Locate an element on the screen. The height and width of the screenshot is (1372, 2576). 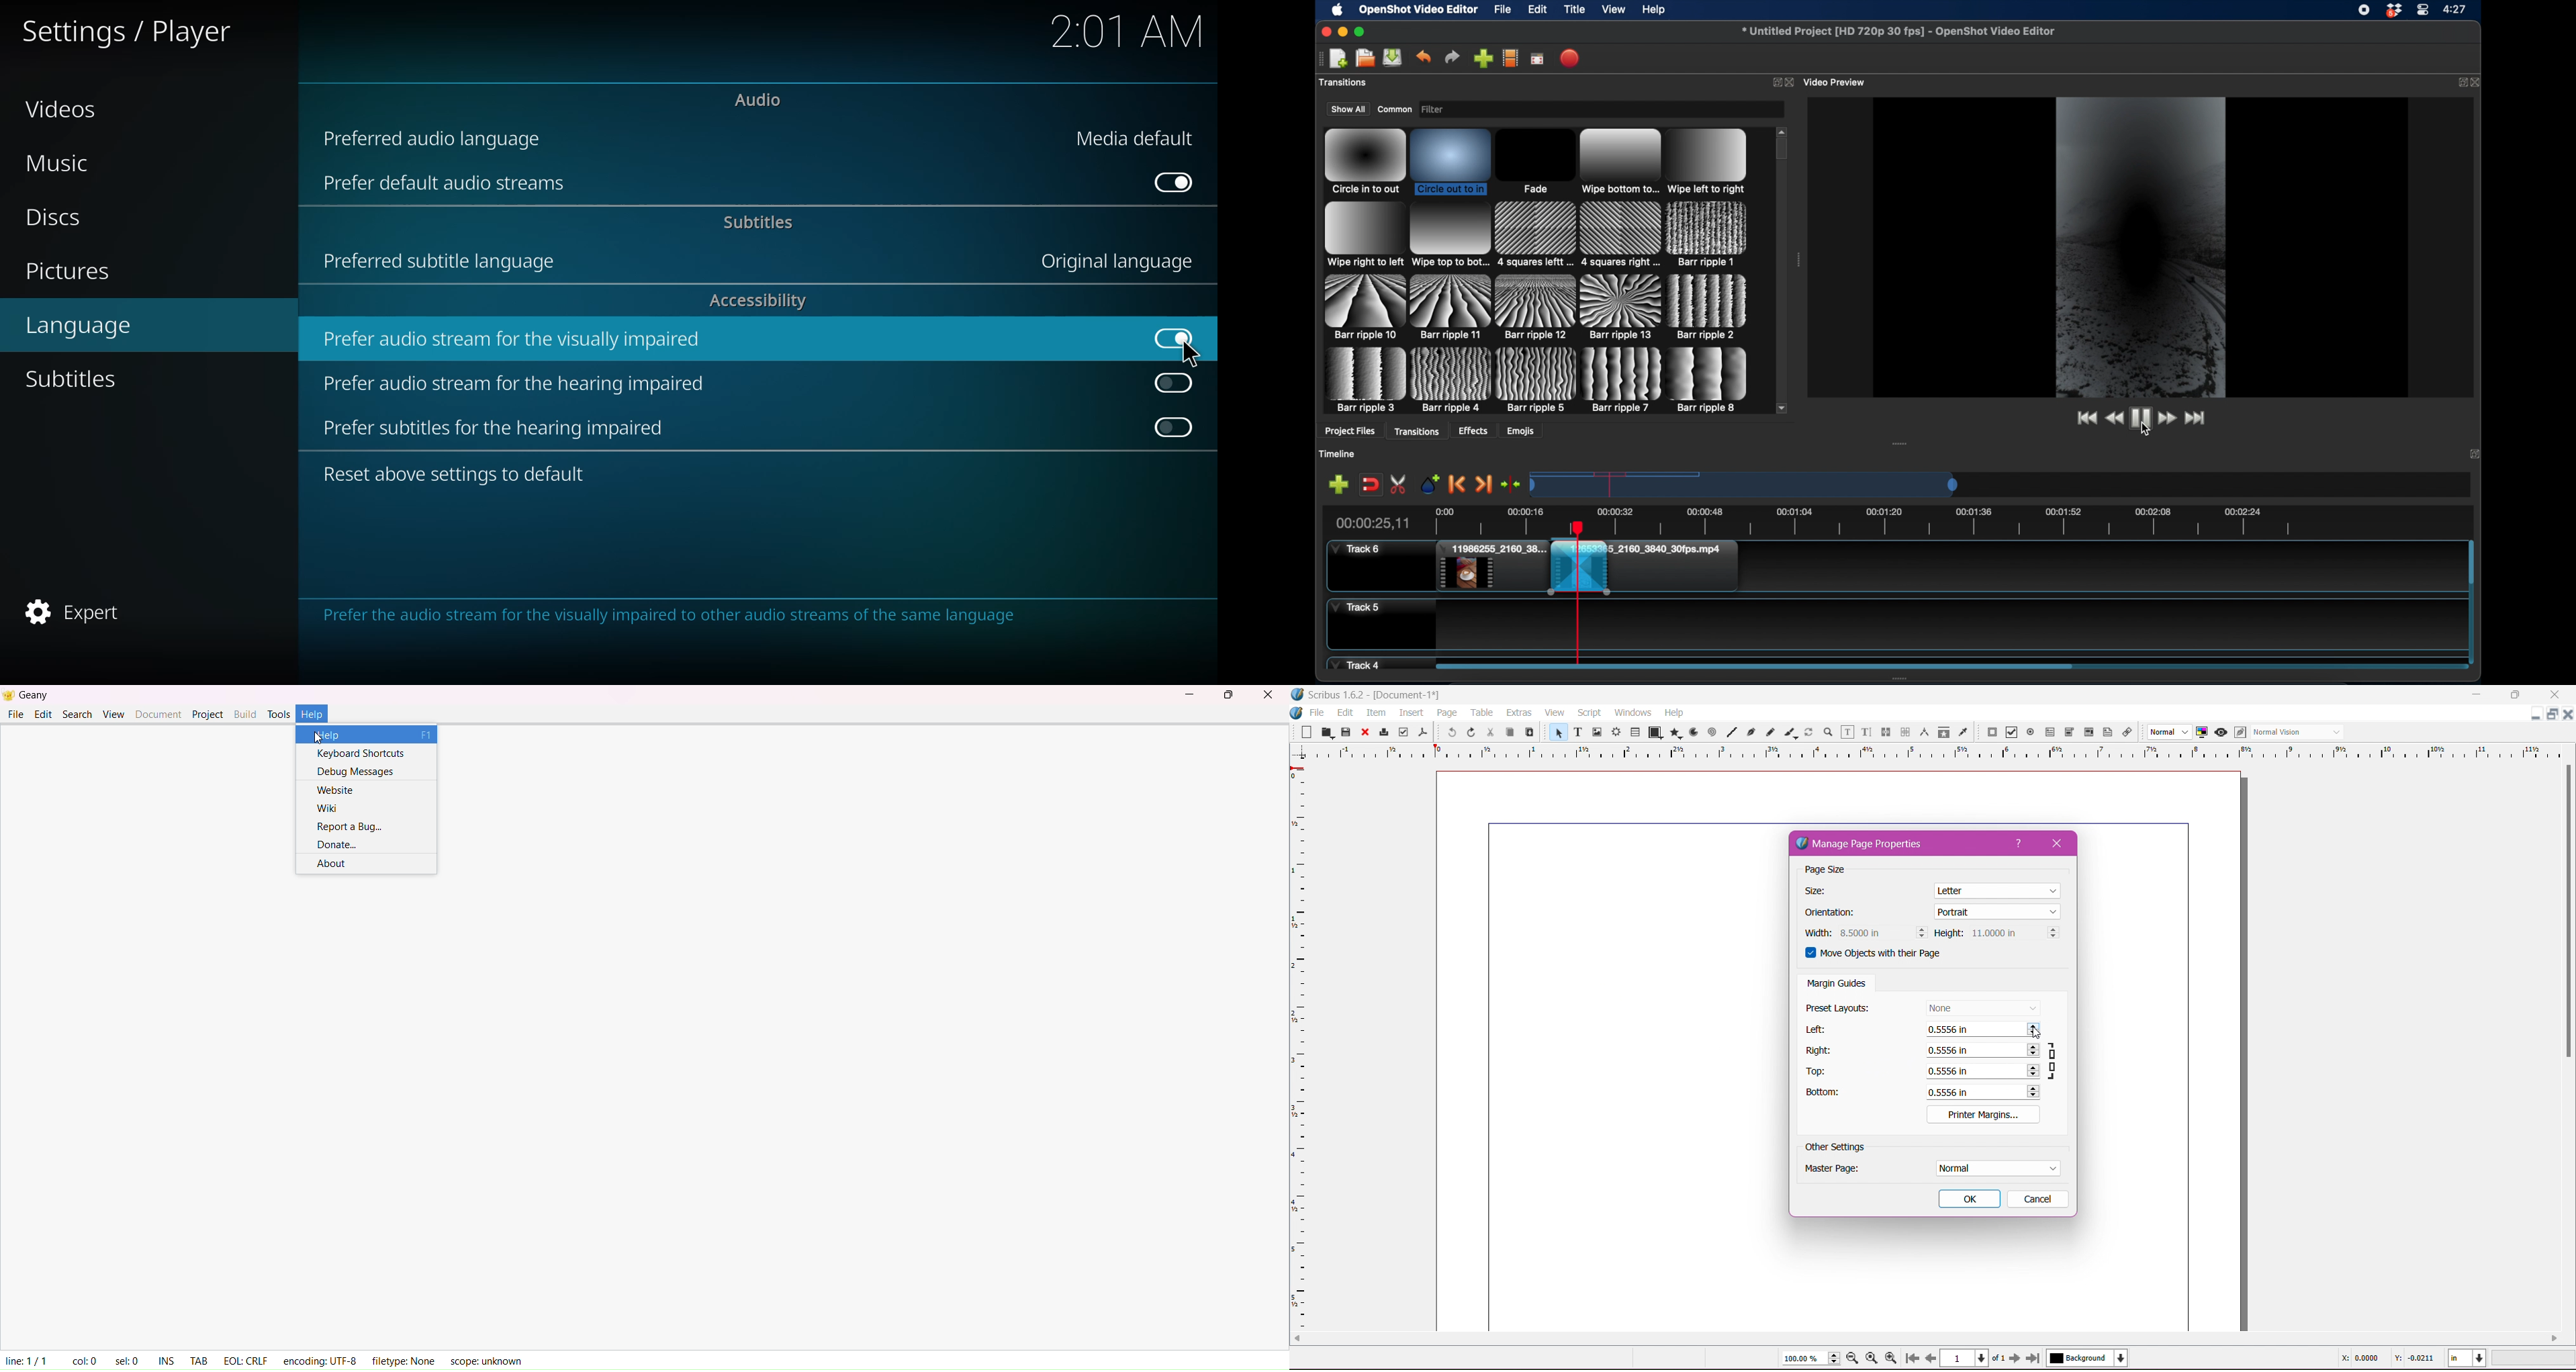
Line is located at coordinates (1732, 731).